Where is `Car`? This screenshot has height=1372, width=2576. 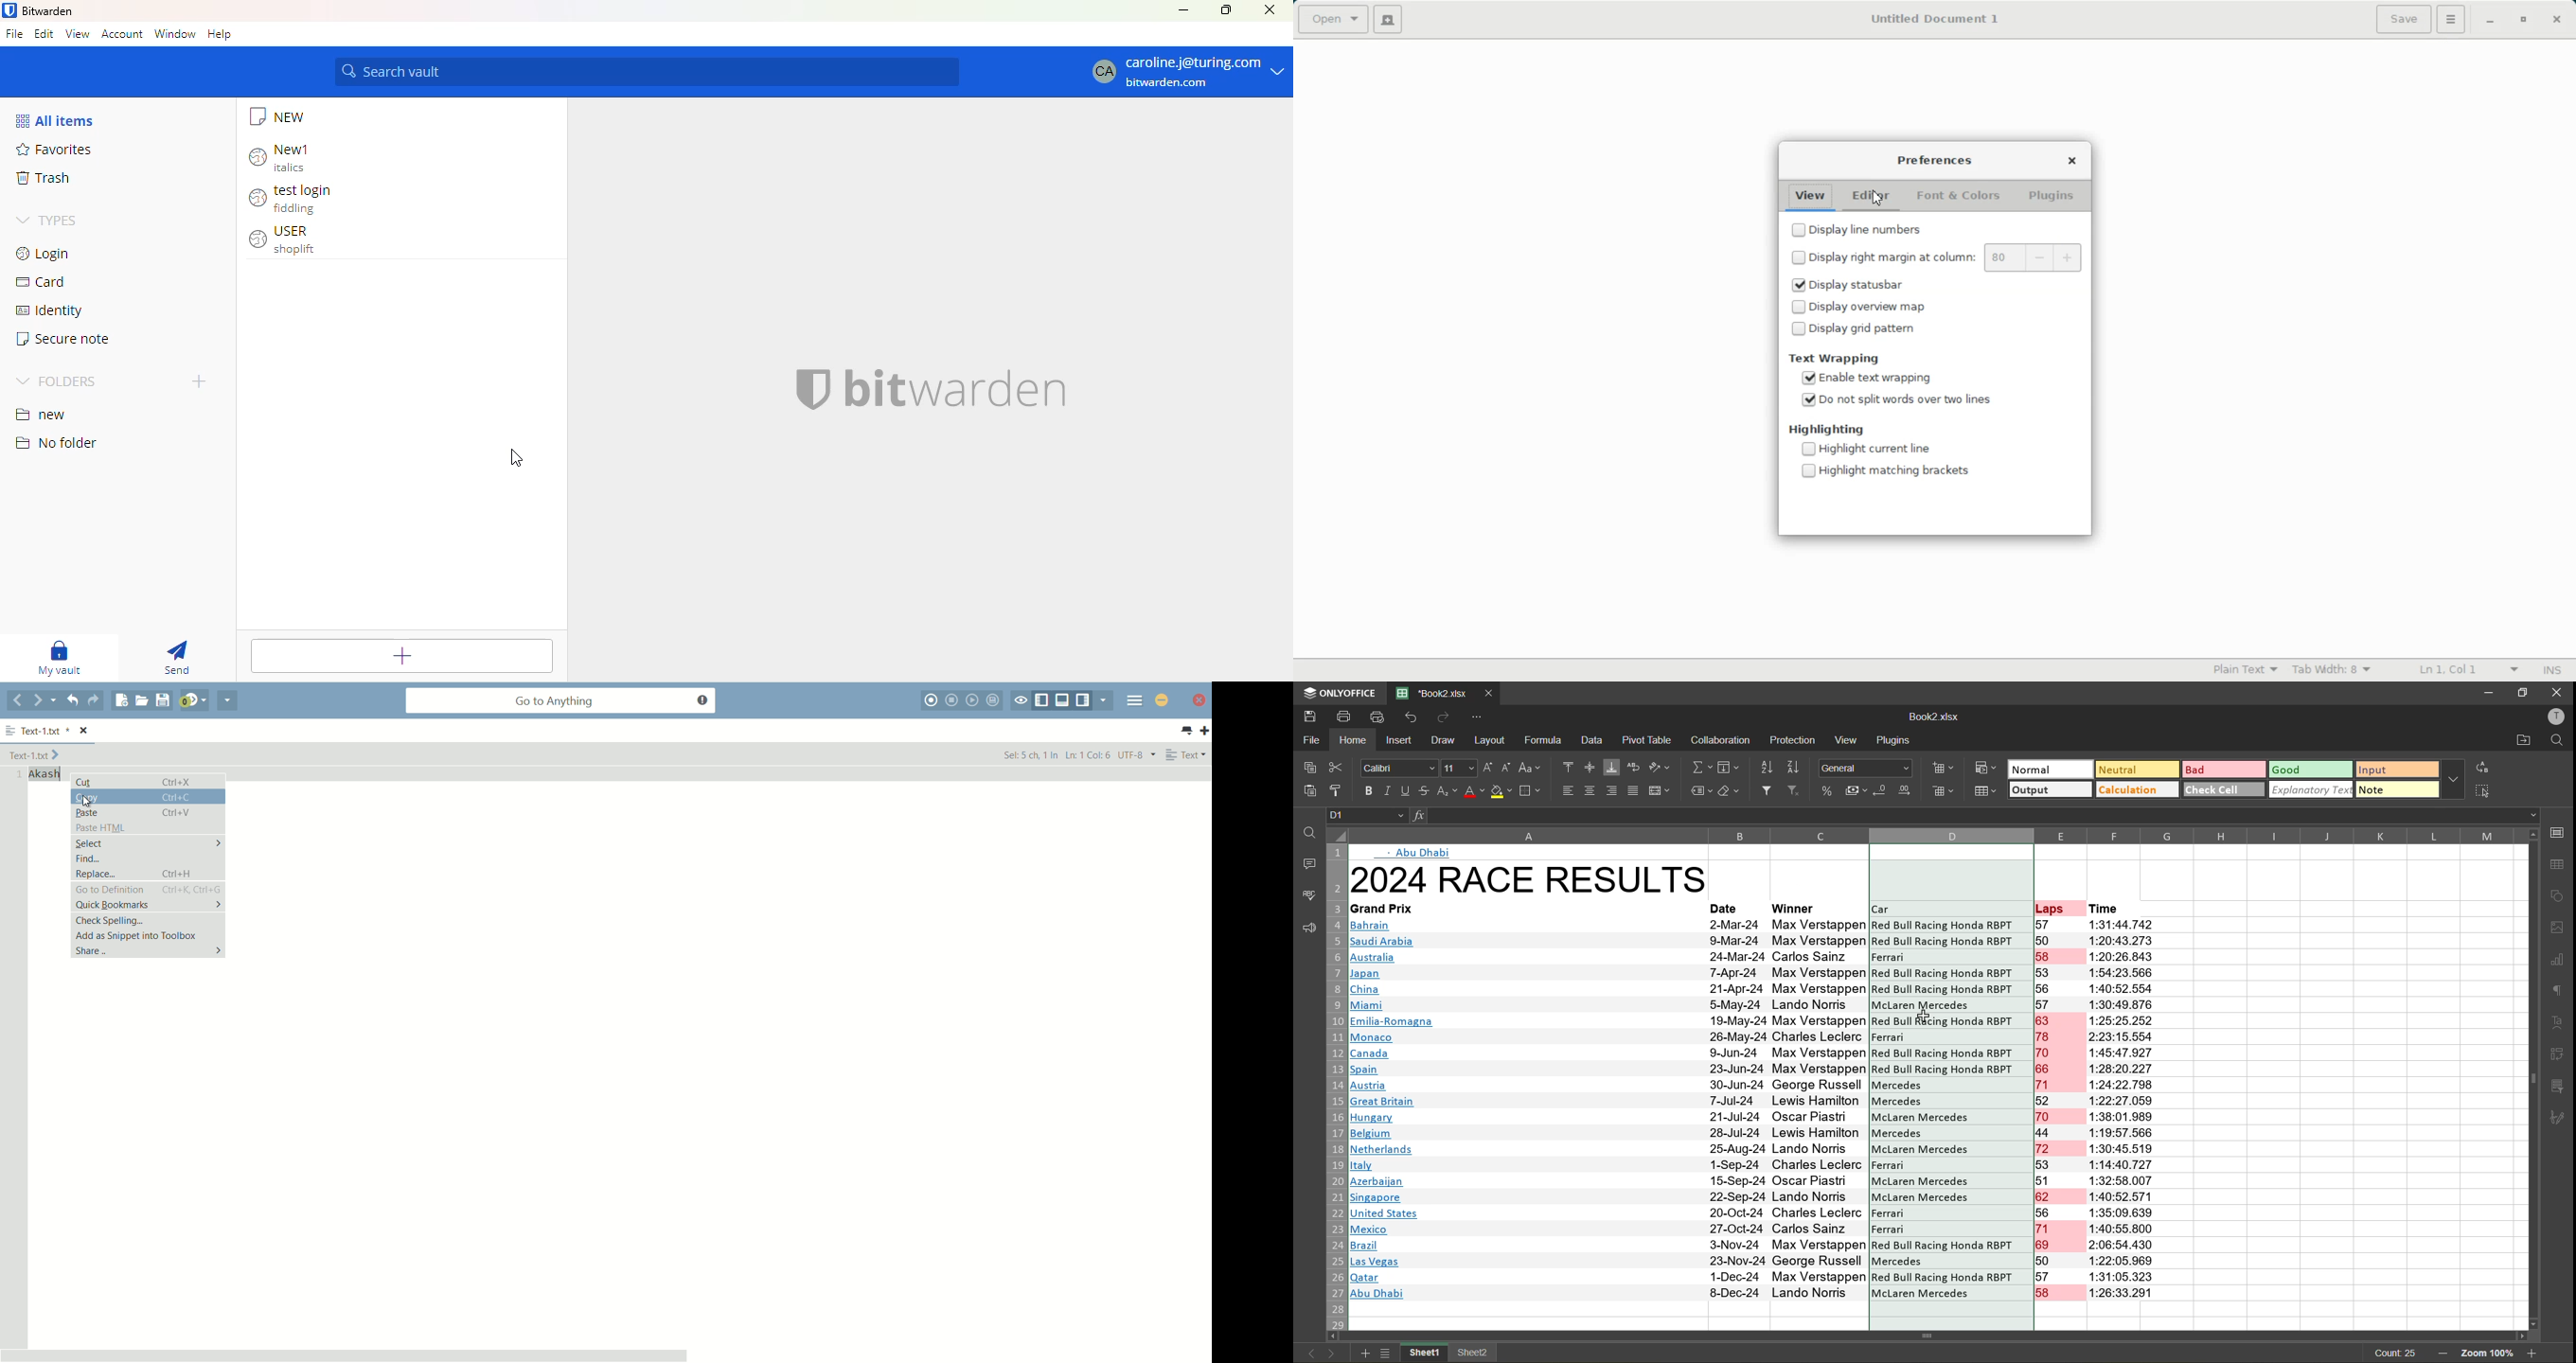
Car is located at coordinates (1884, 910).